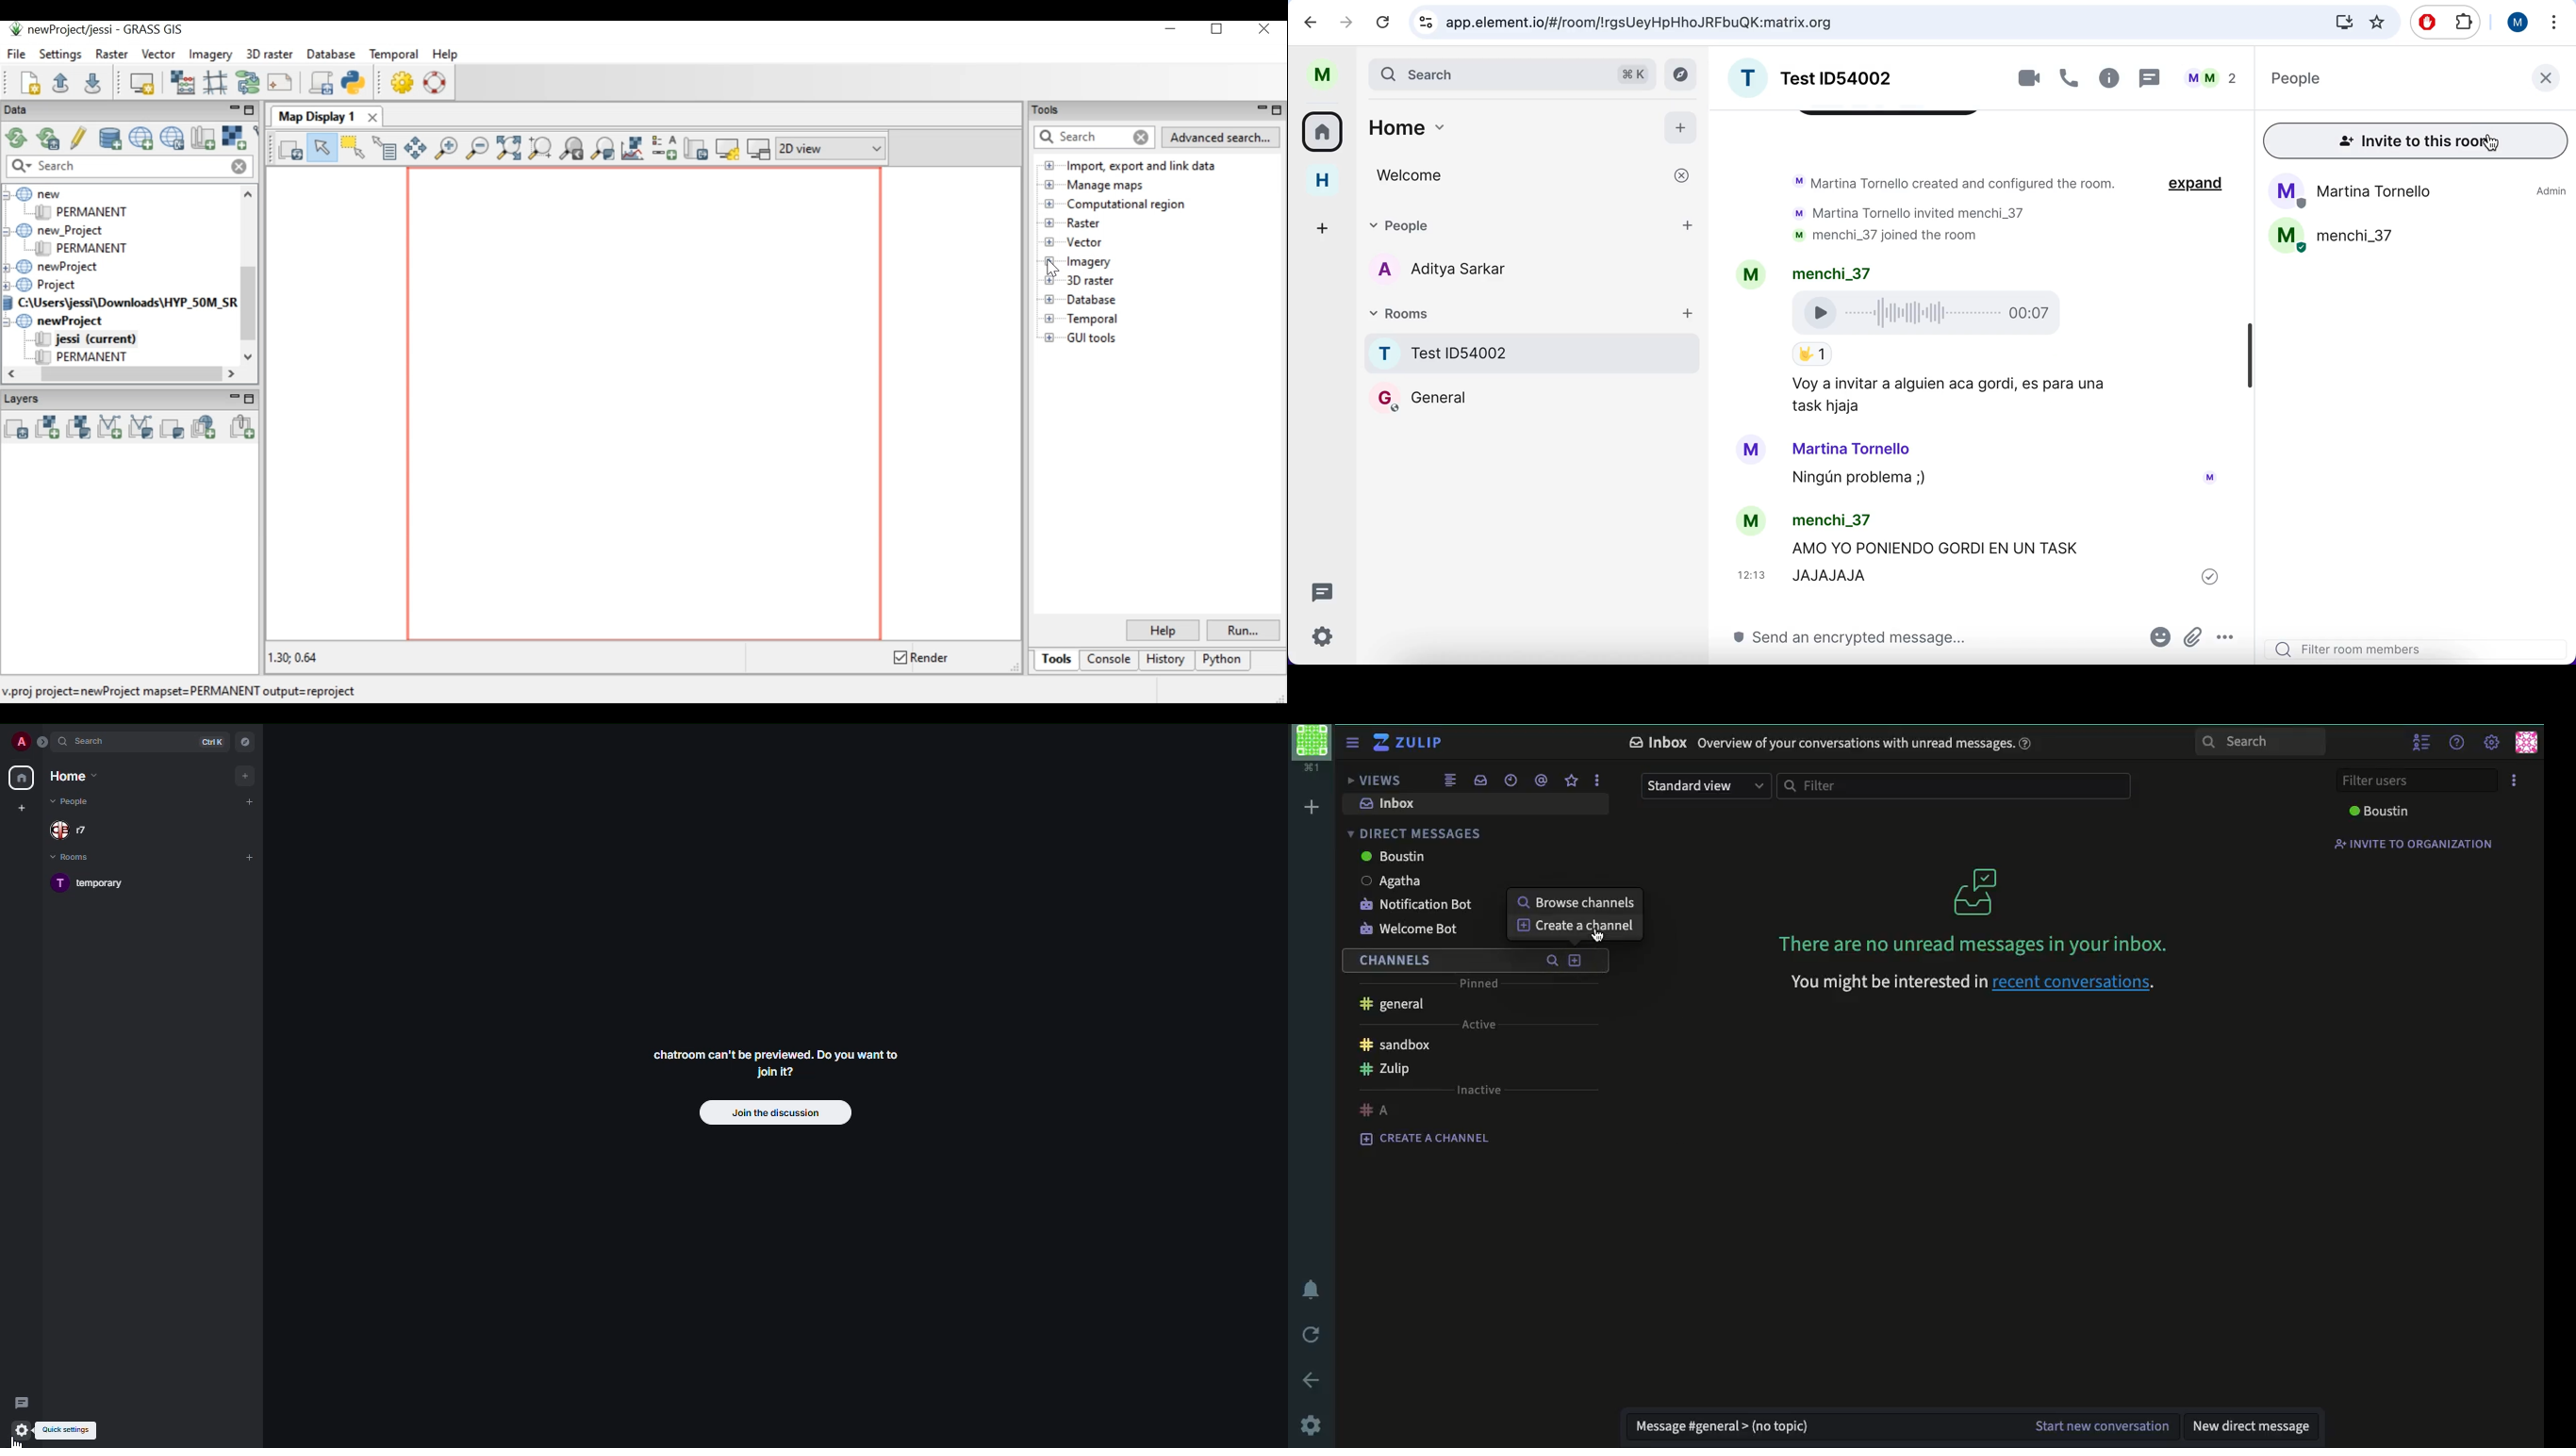  I want to click on hide user list, so click(2420, 741).